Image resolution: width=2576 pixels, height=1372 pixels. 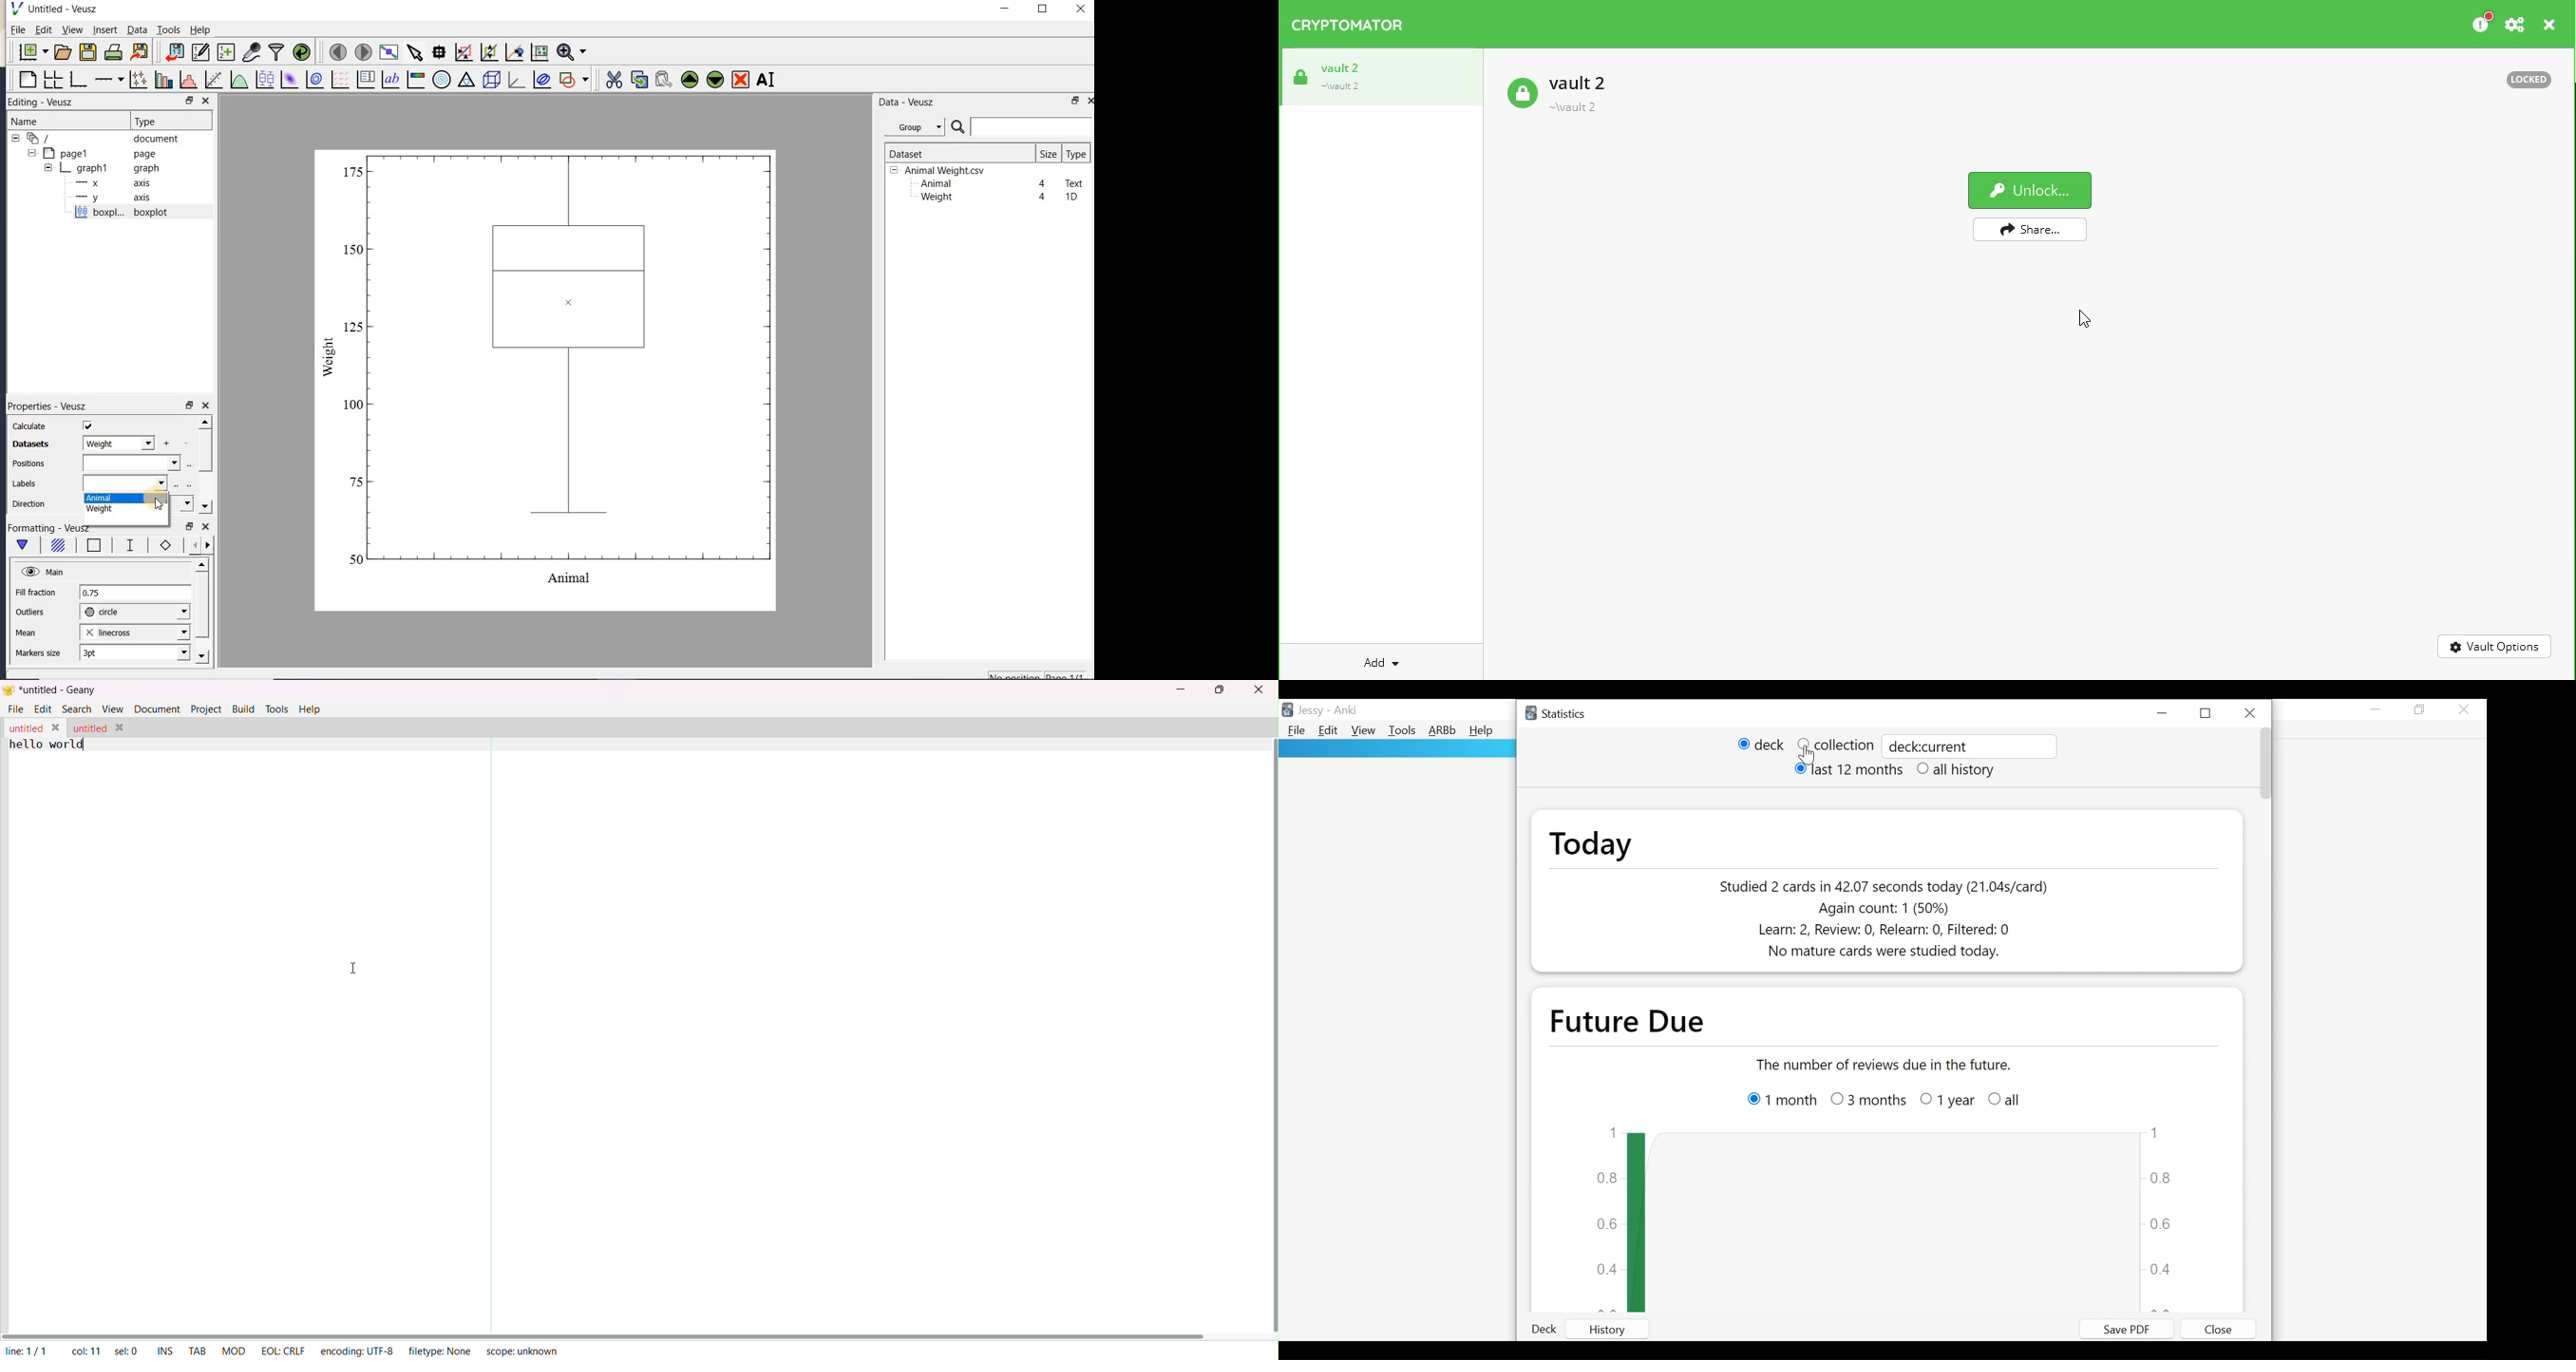 I want to click on type, so click(x=1076, y=154).